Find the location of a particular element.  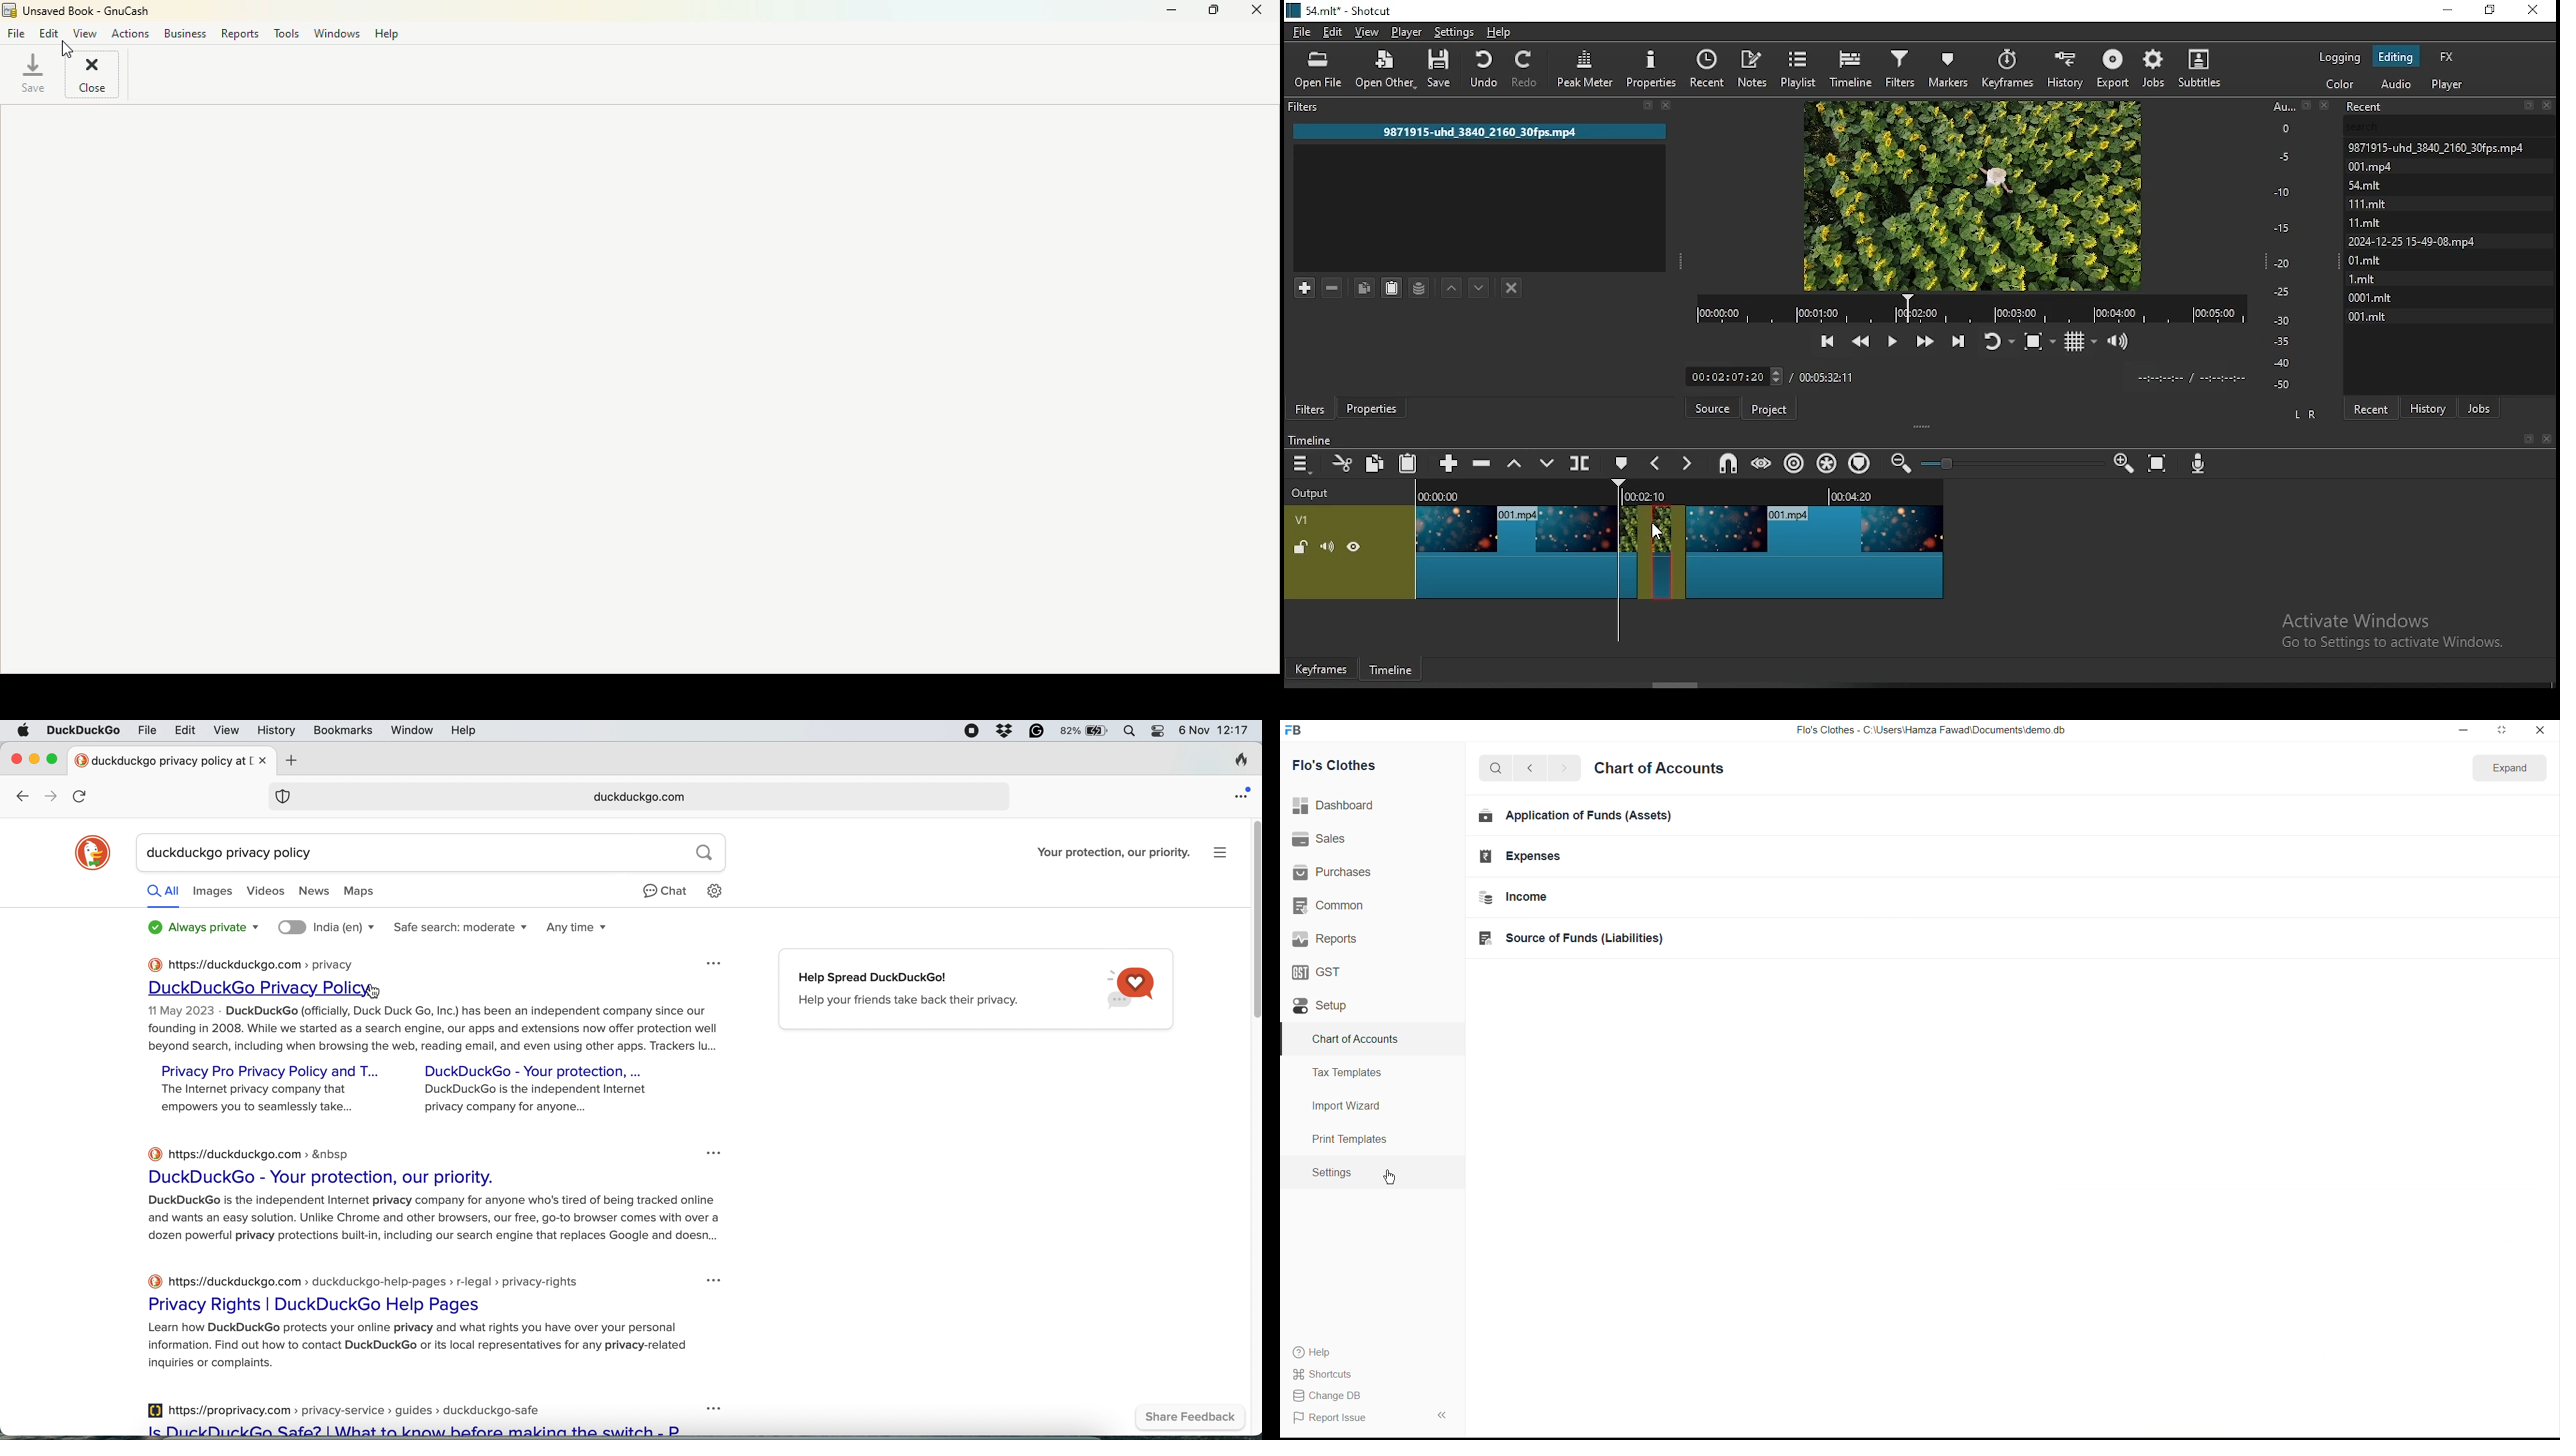

close is located at coordinates (13, 759).